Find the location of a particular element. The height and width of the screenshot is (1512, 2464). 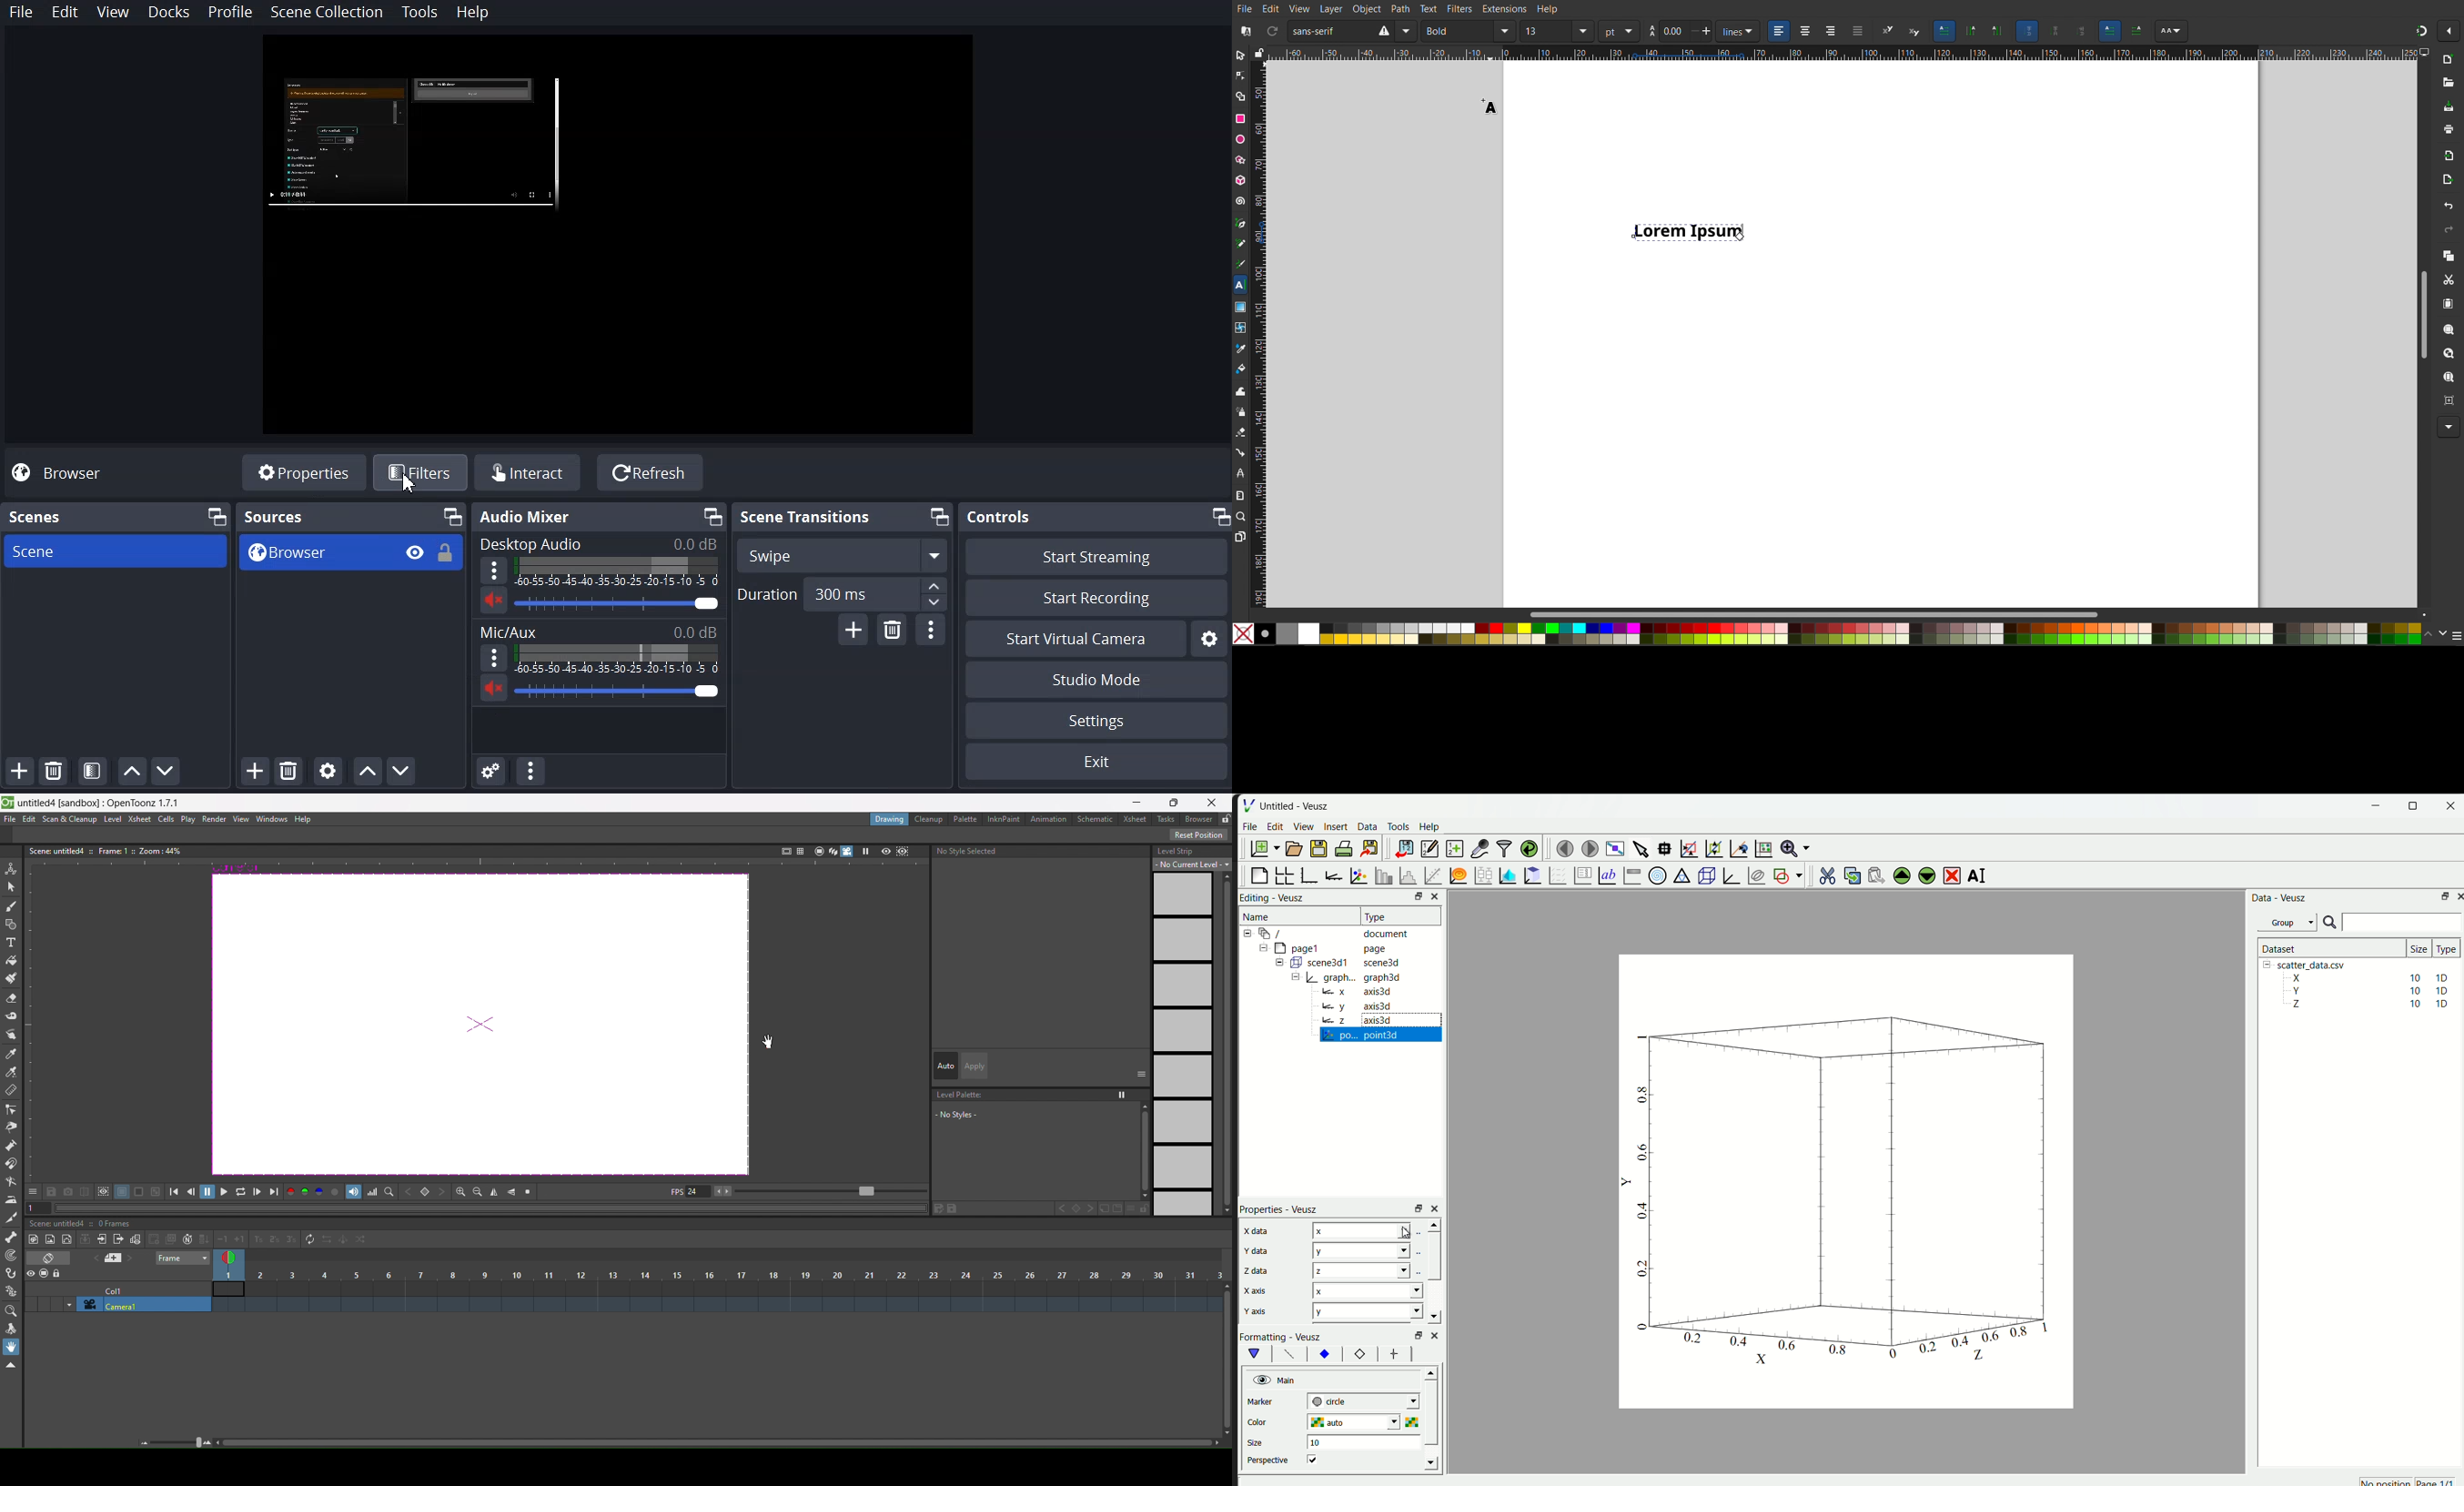

hook tool is located at coordinates (12, 1274).